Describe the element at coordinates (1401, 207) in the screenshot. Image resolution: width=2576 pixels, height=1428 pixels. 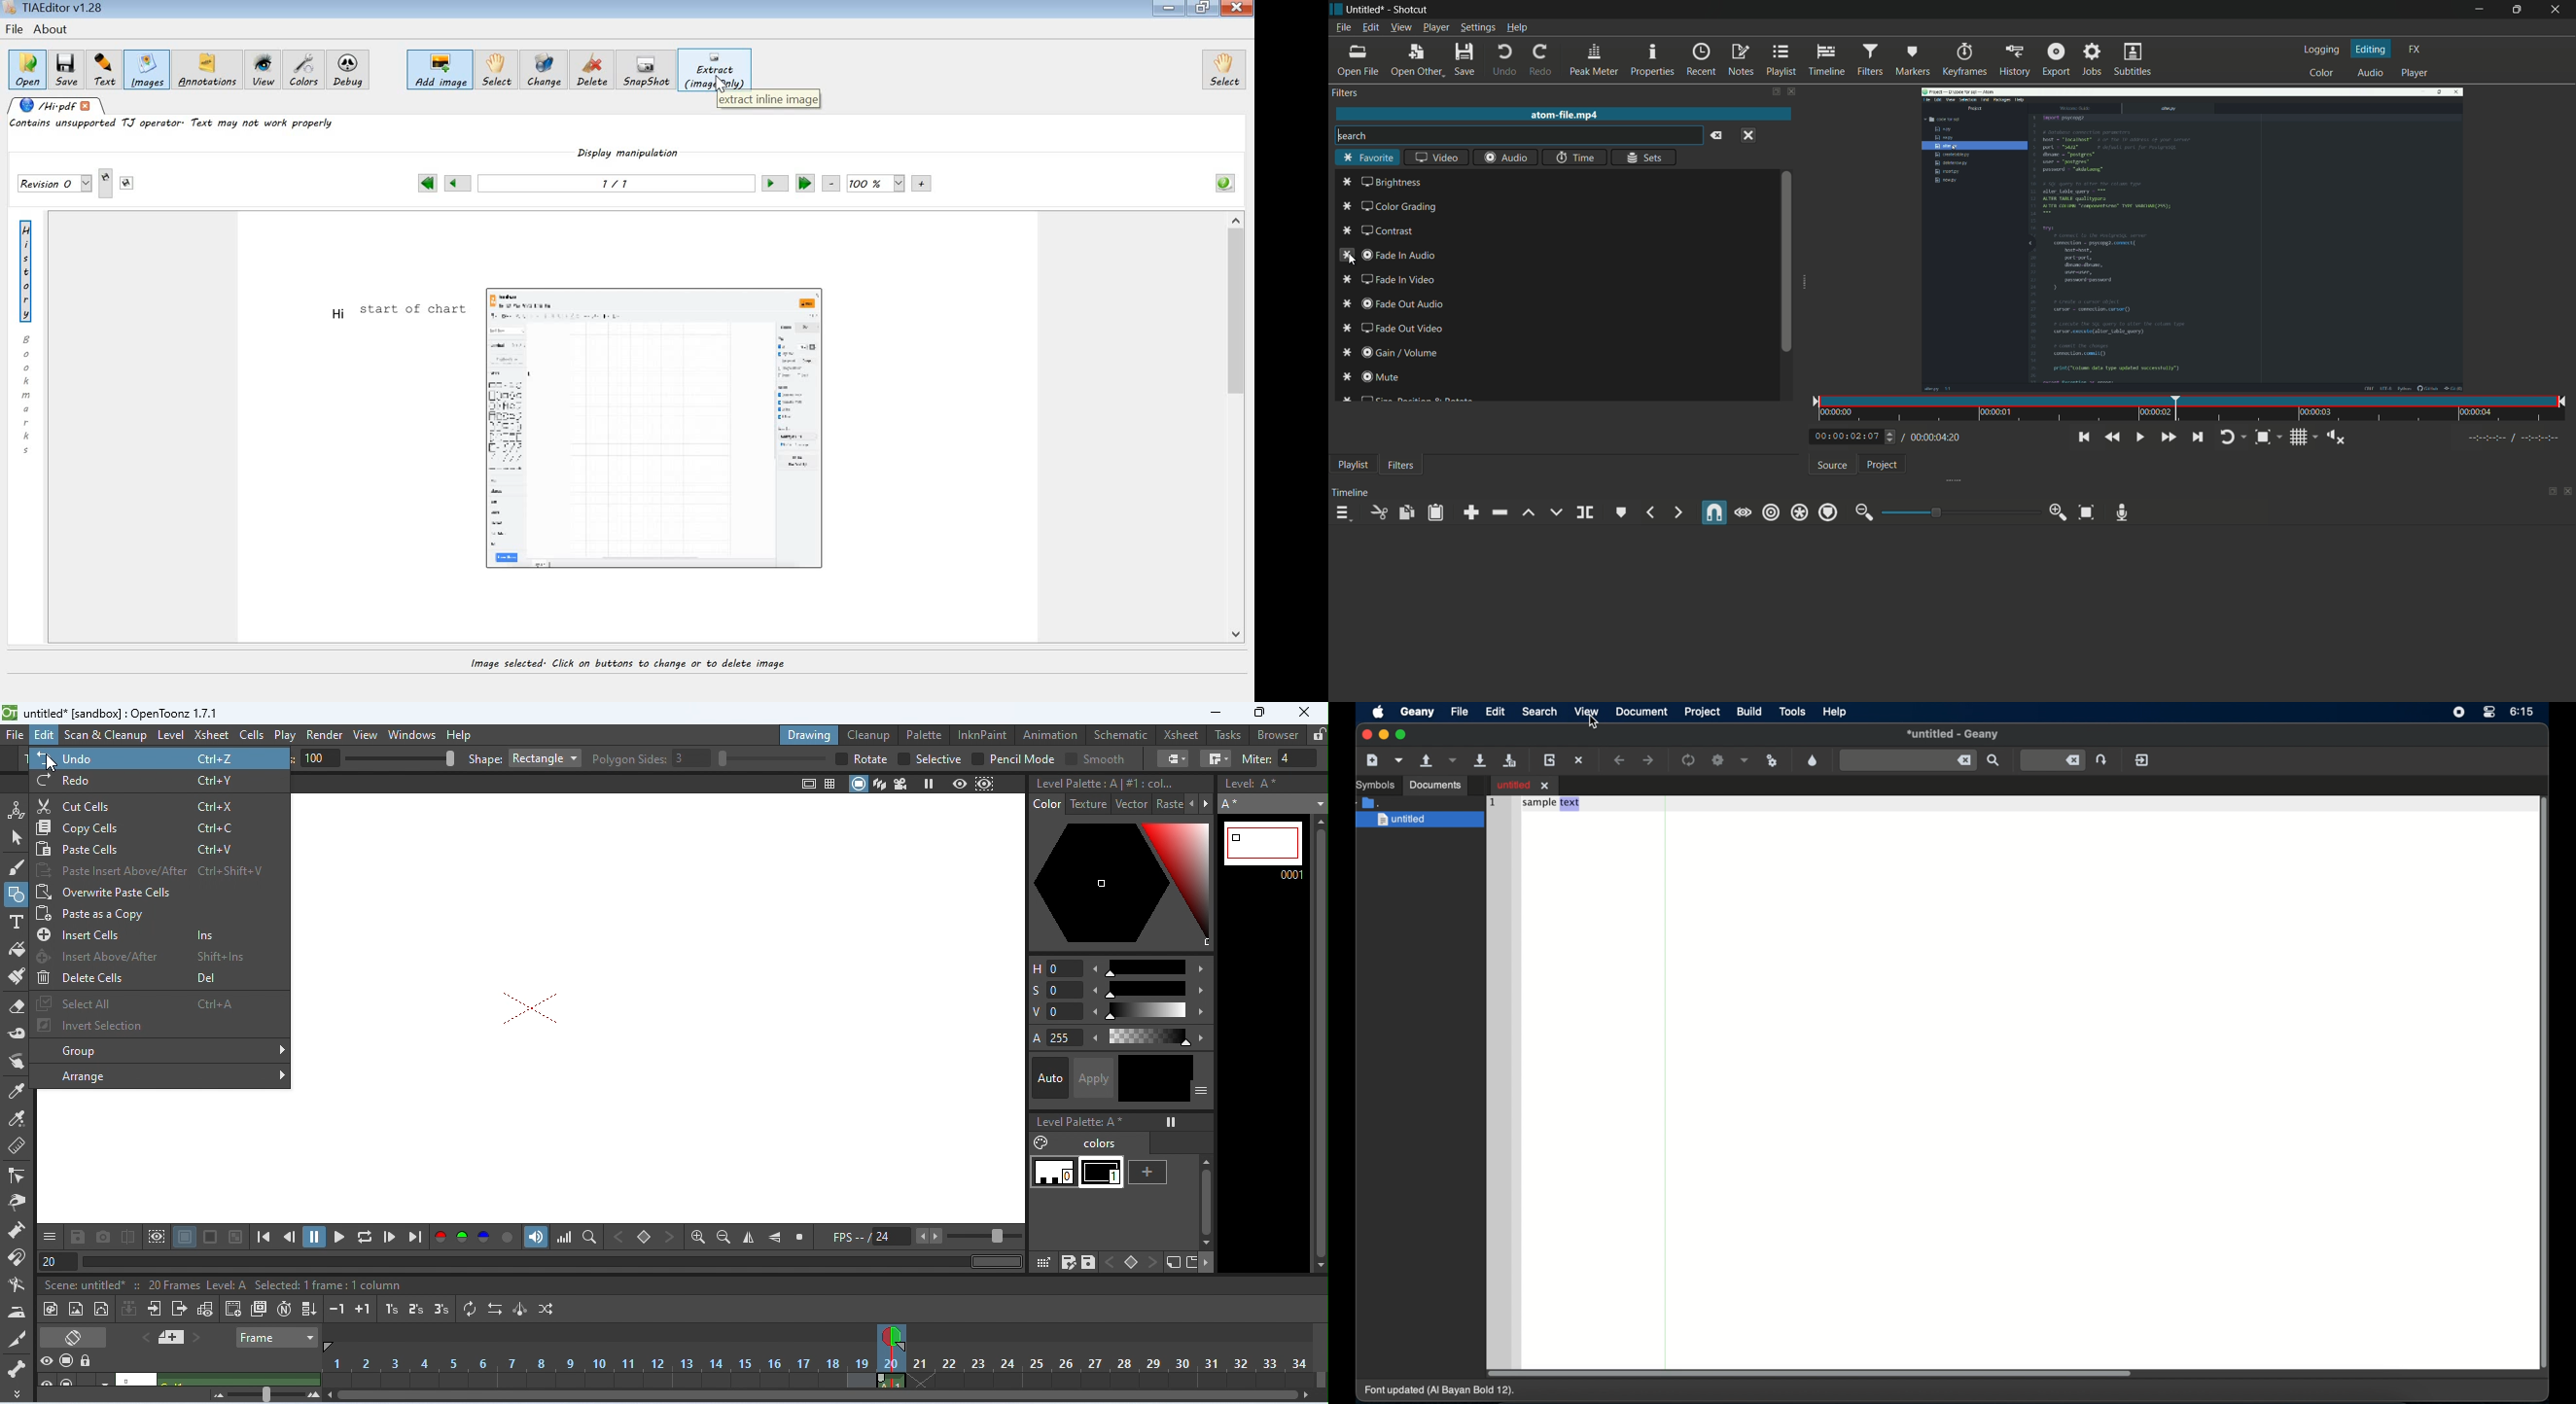
I see `color grading` at that location.